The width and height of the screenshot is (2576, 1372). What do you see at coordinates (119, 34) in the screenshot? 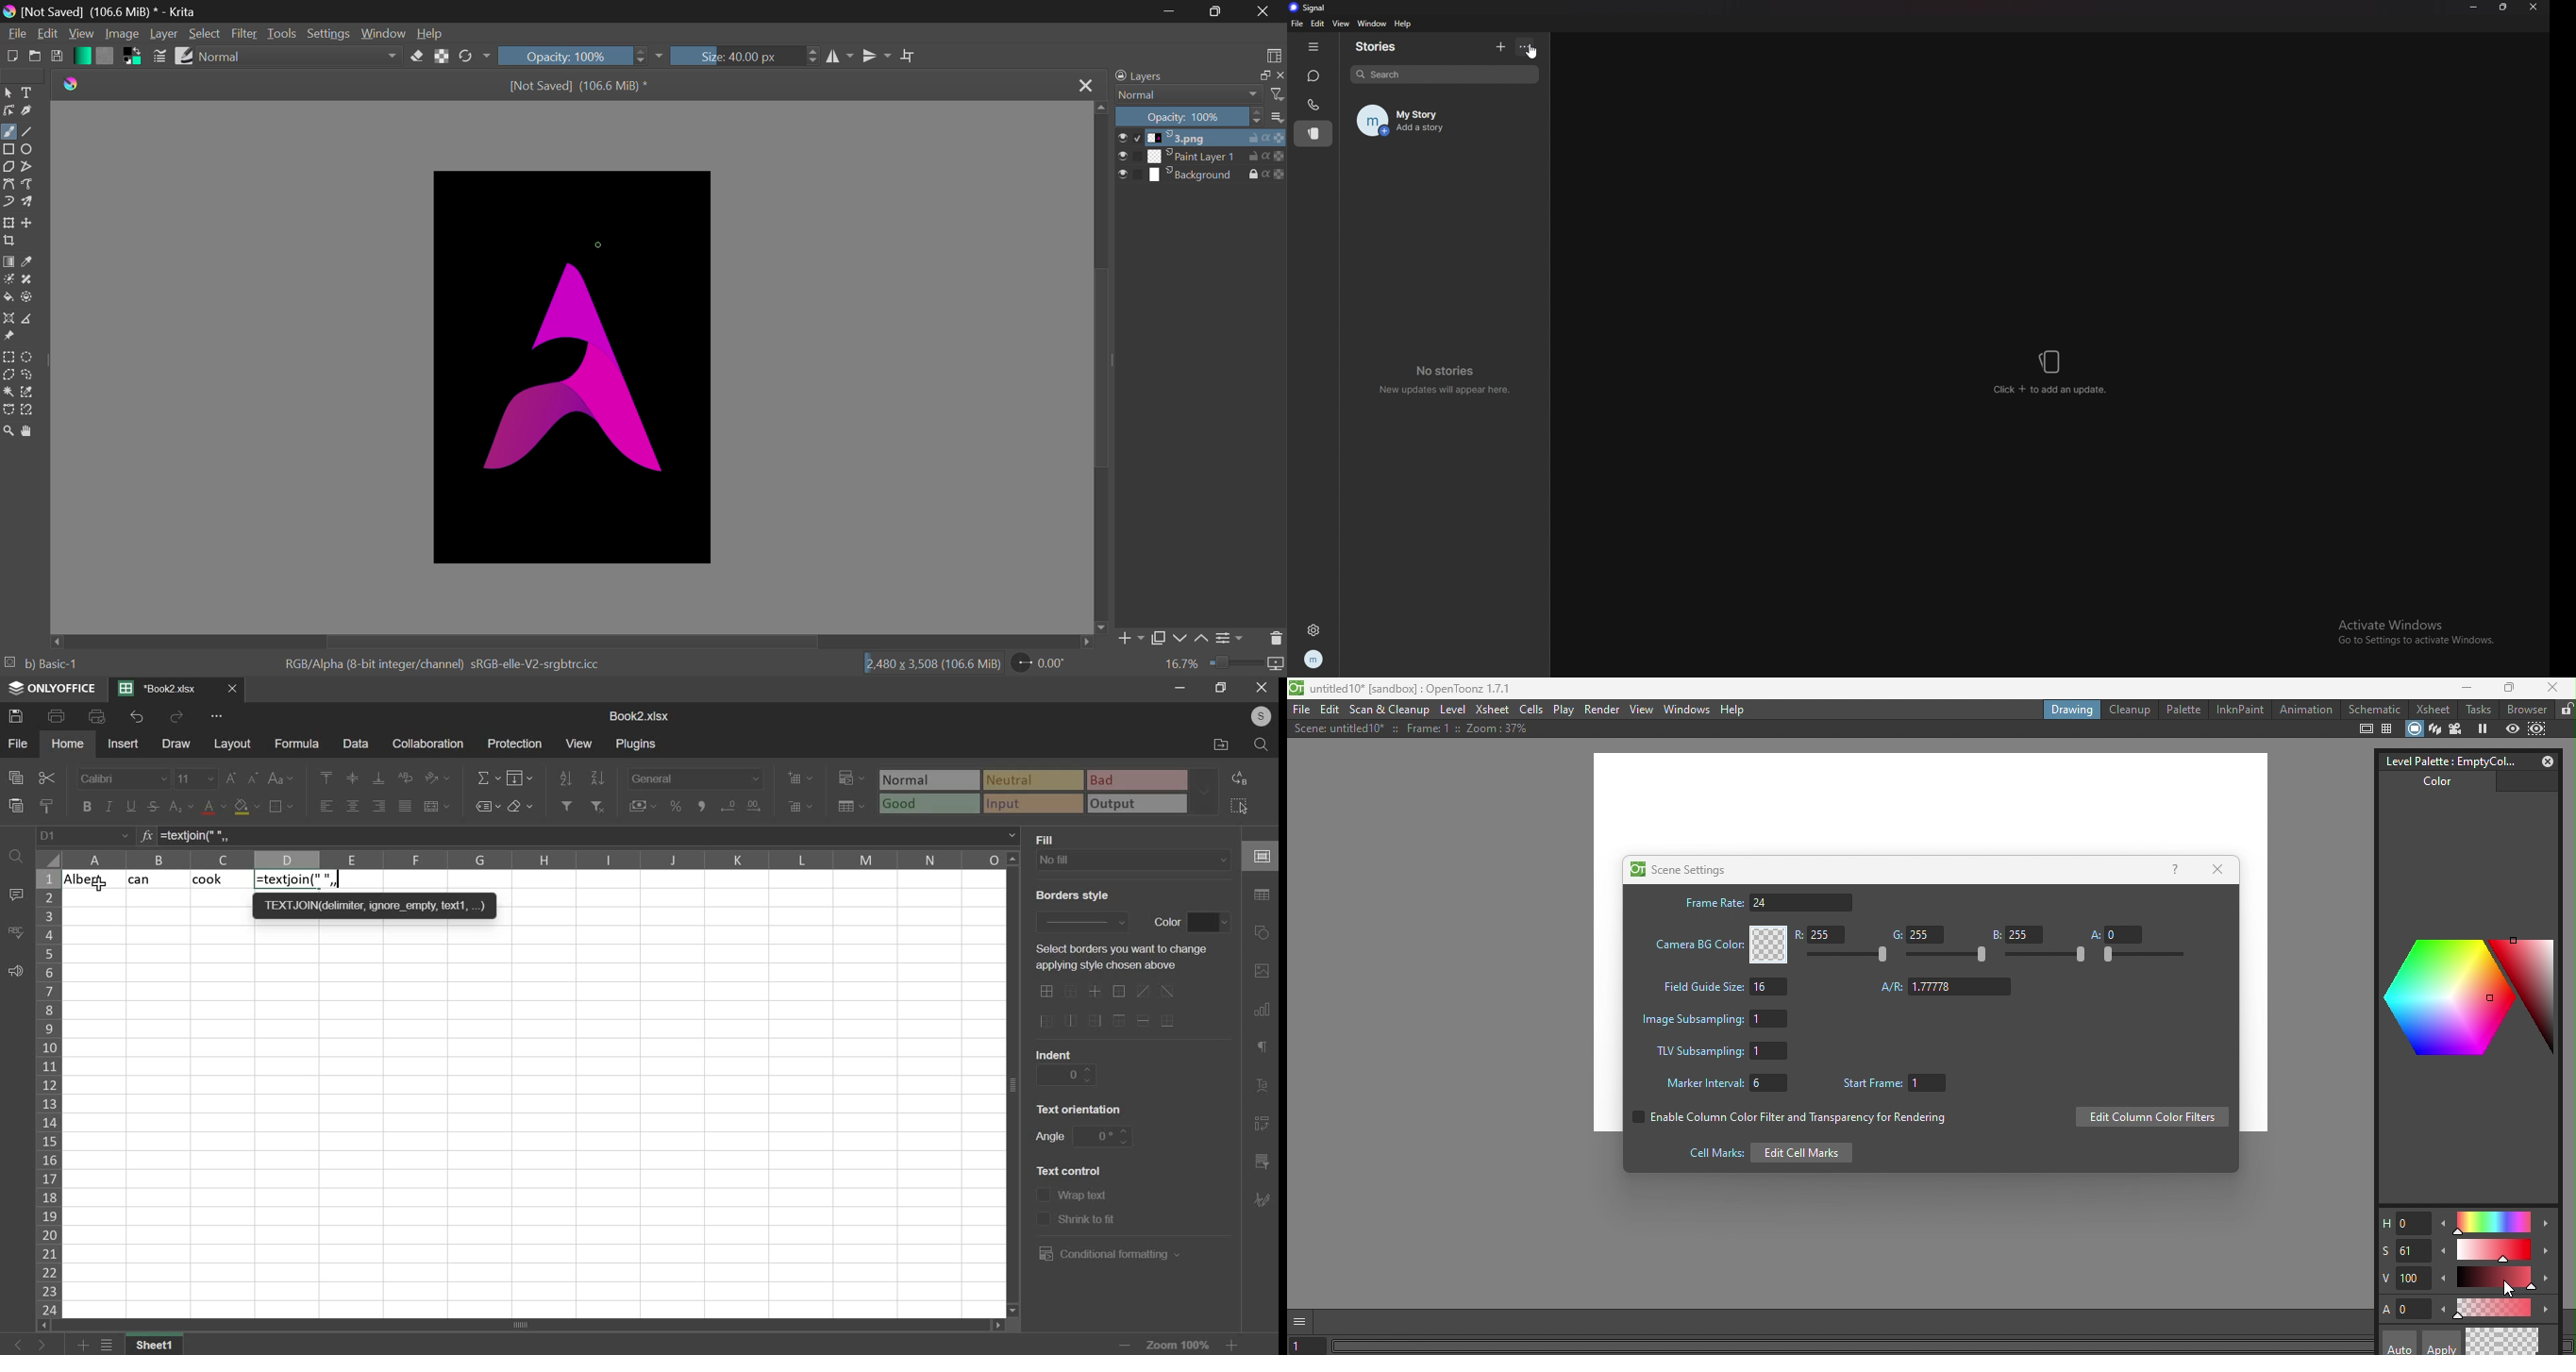
I see `Image` at bounding box center [119, 34].